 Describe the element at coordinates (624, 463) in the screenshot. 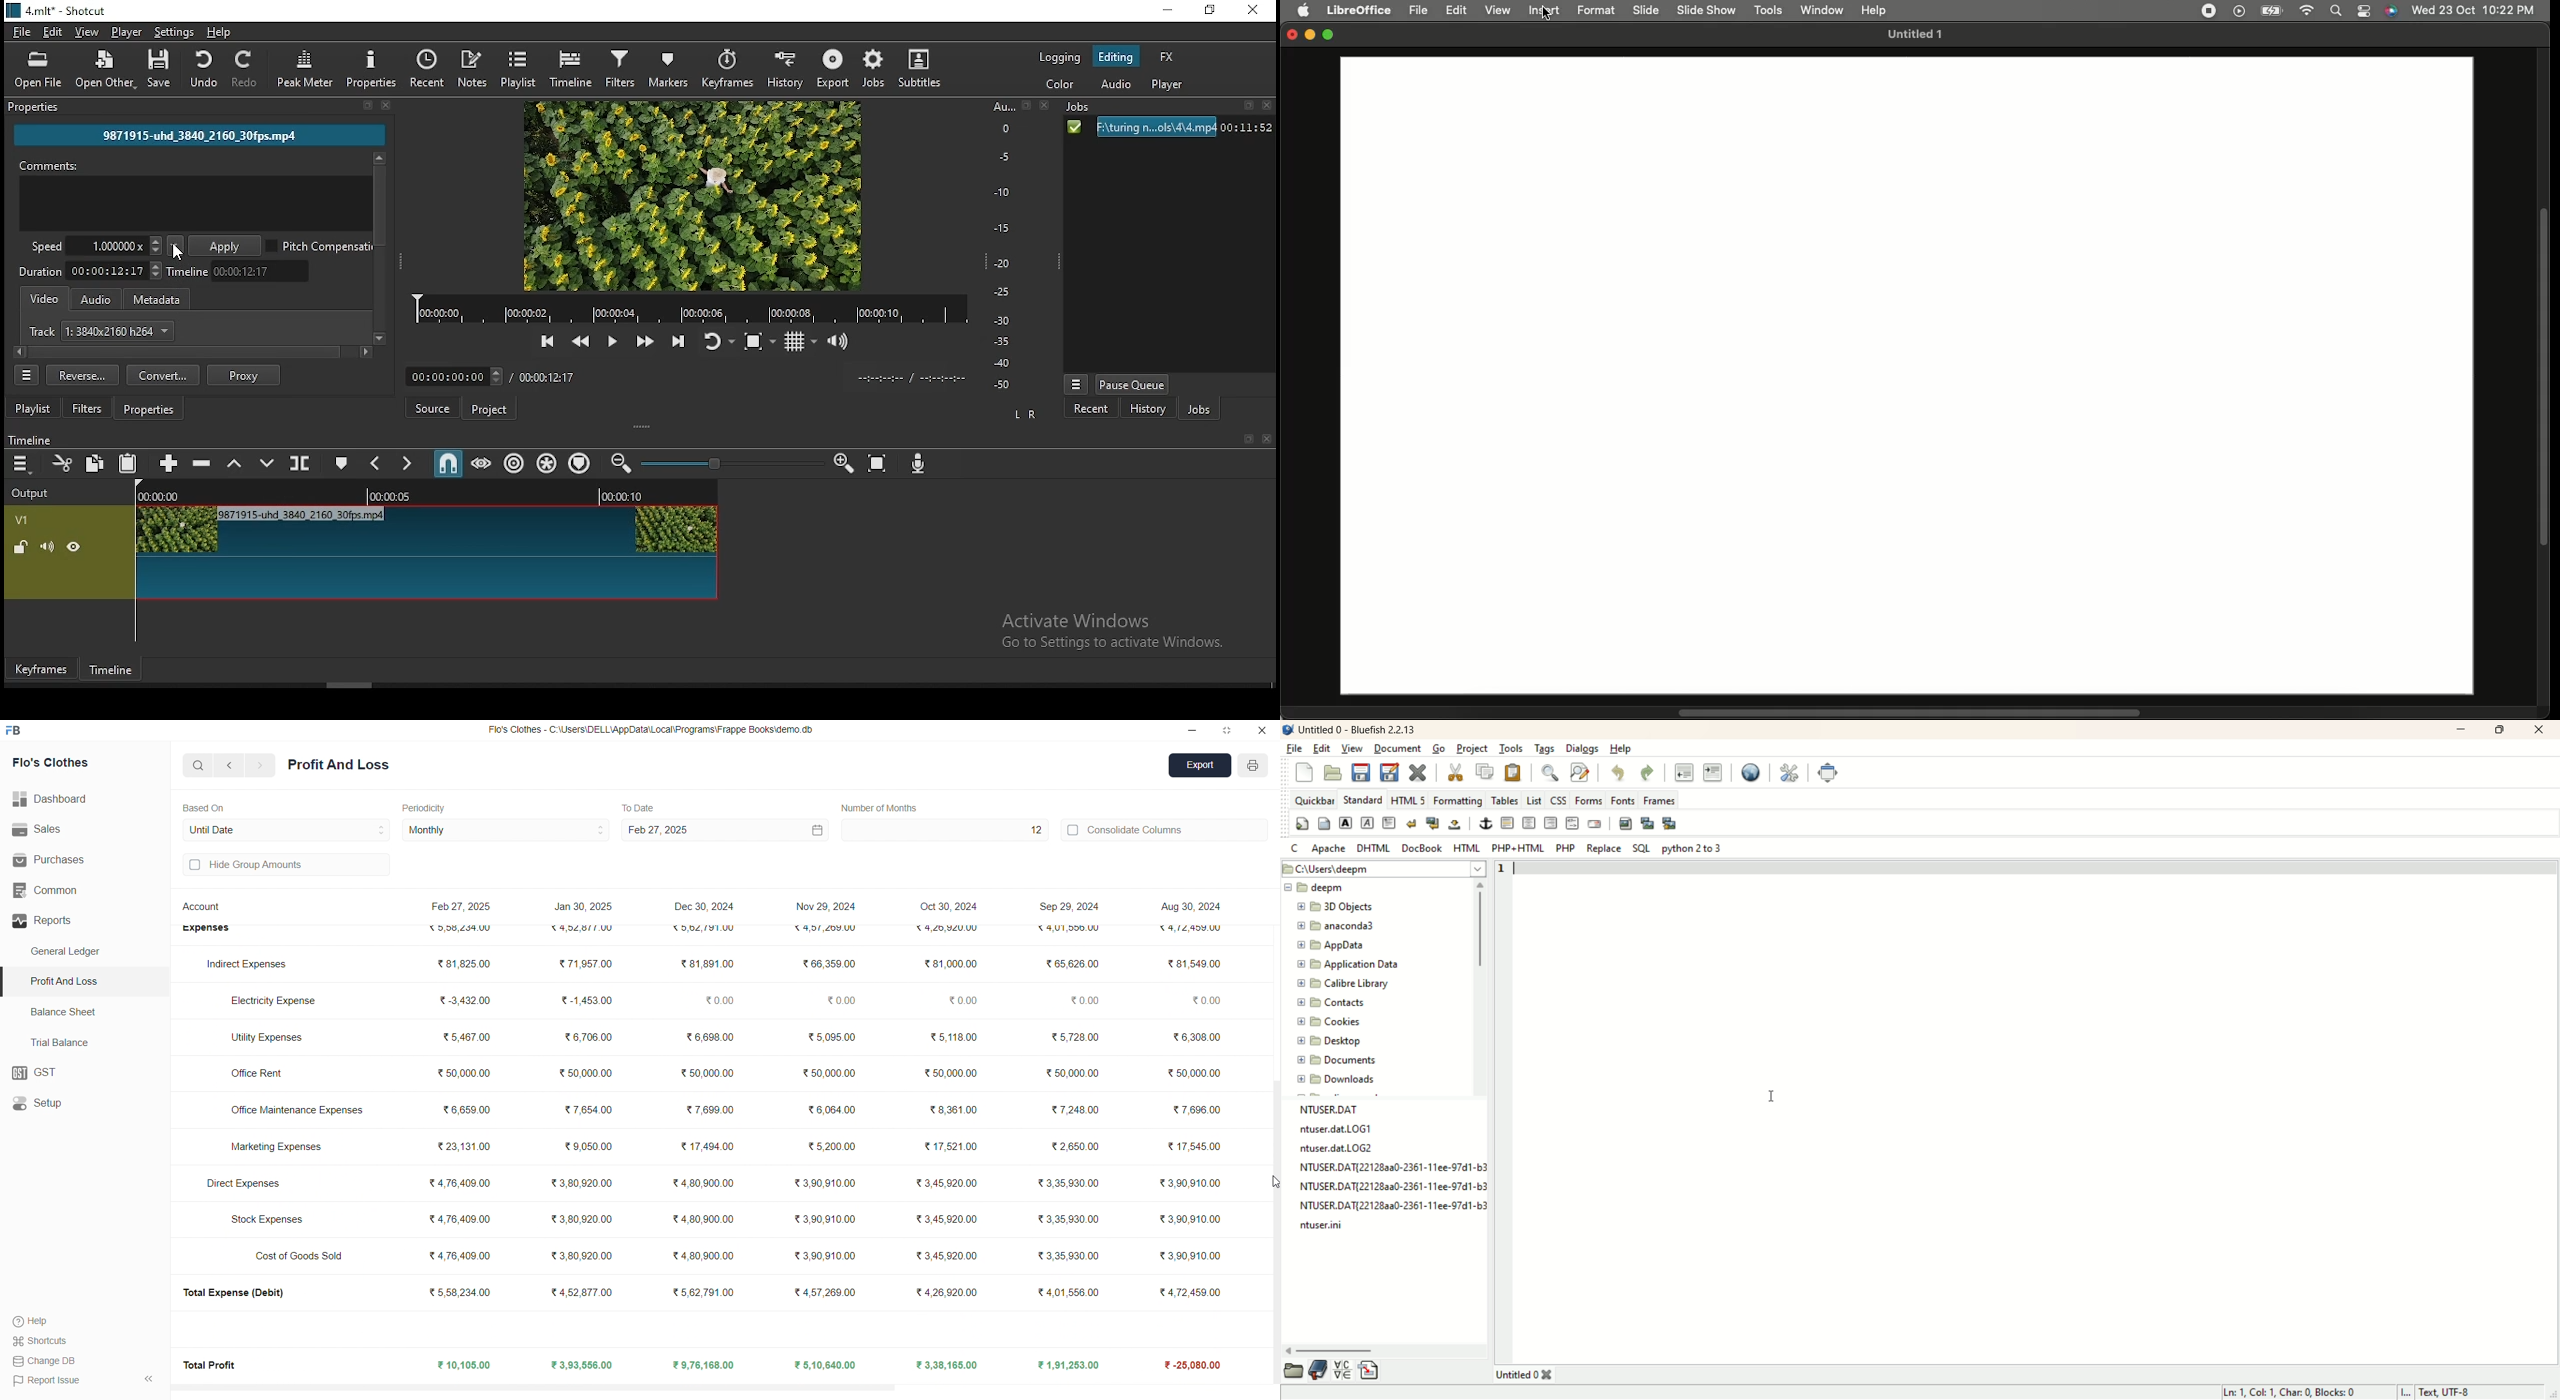

I see `zoom timeline out` at that location.